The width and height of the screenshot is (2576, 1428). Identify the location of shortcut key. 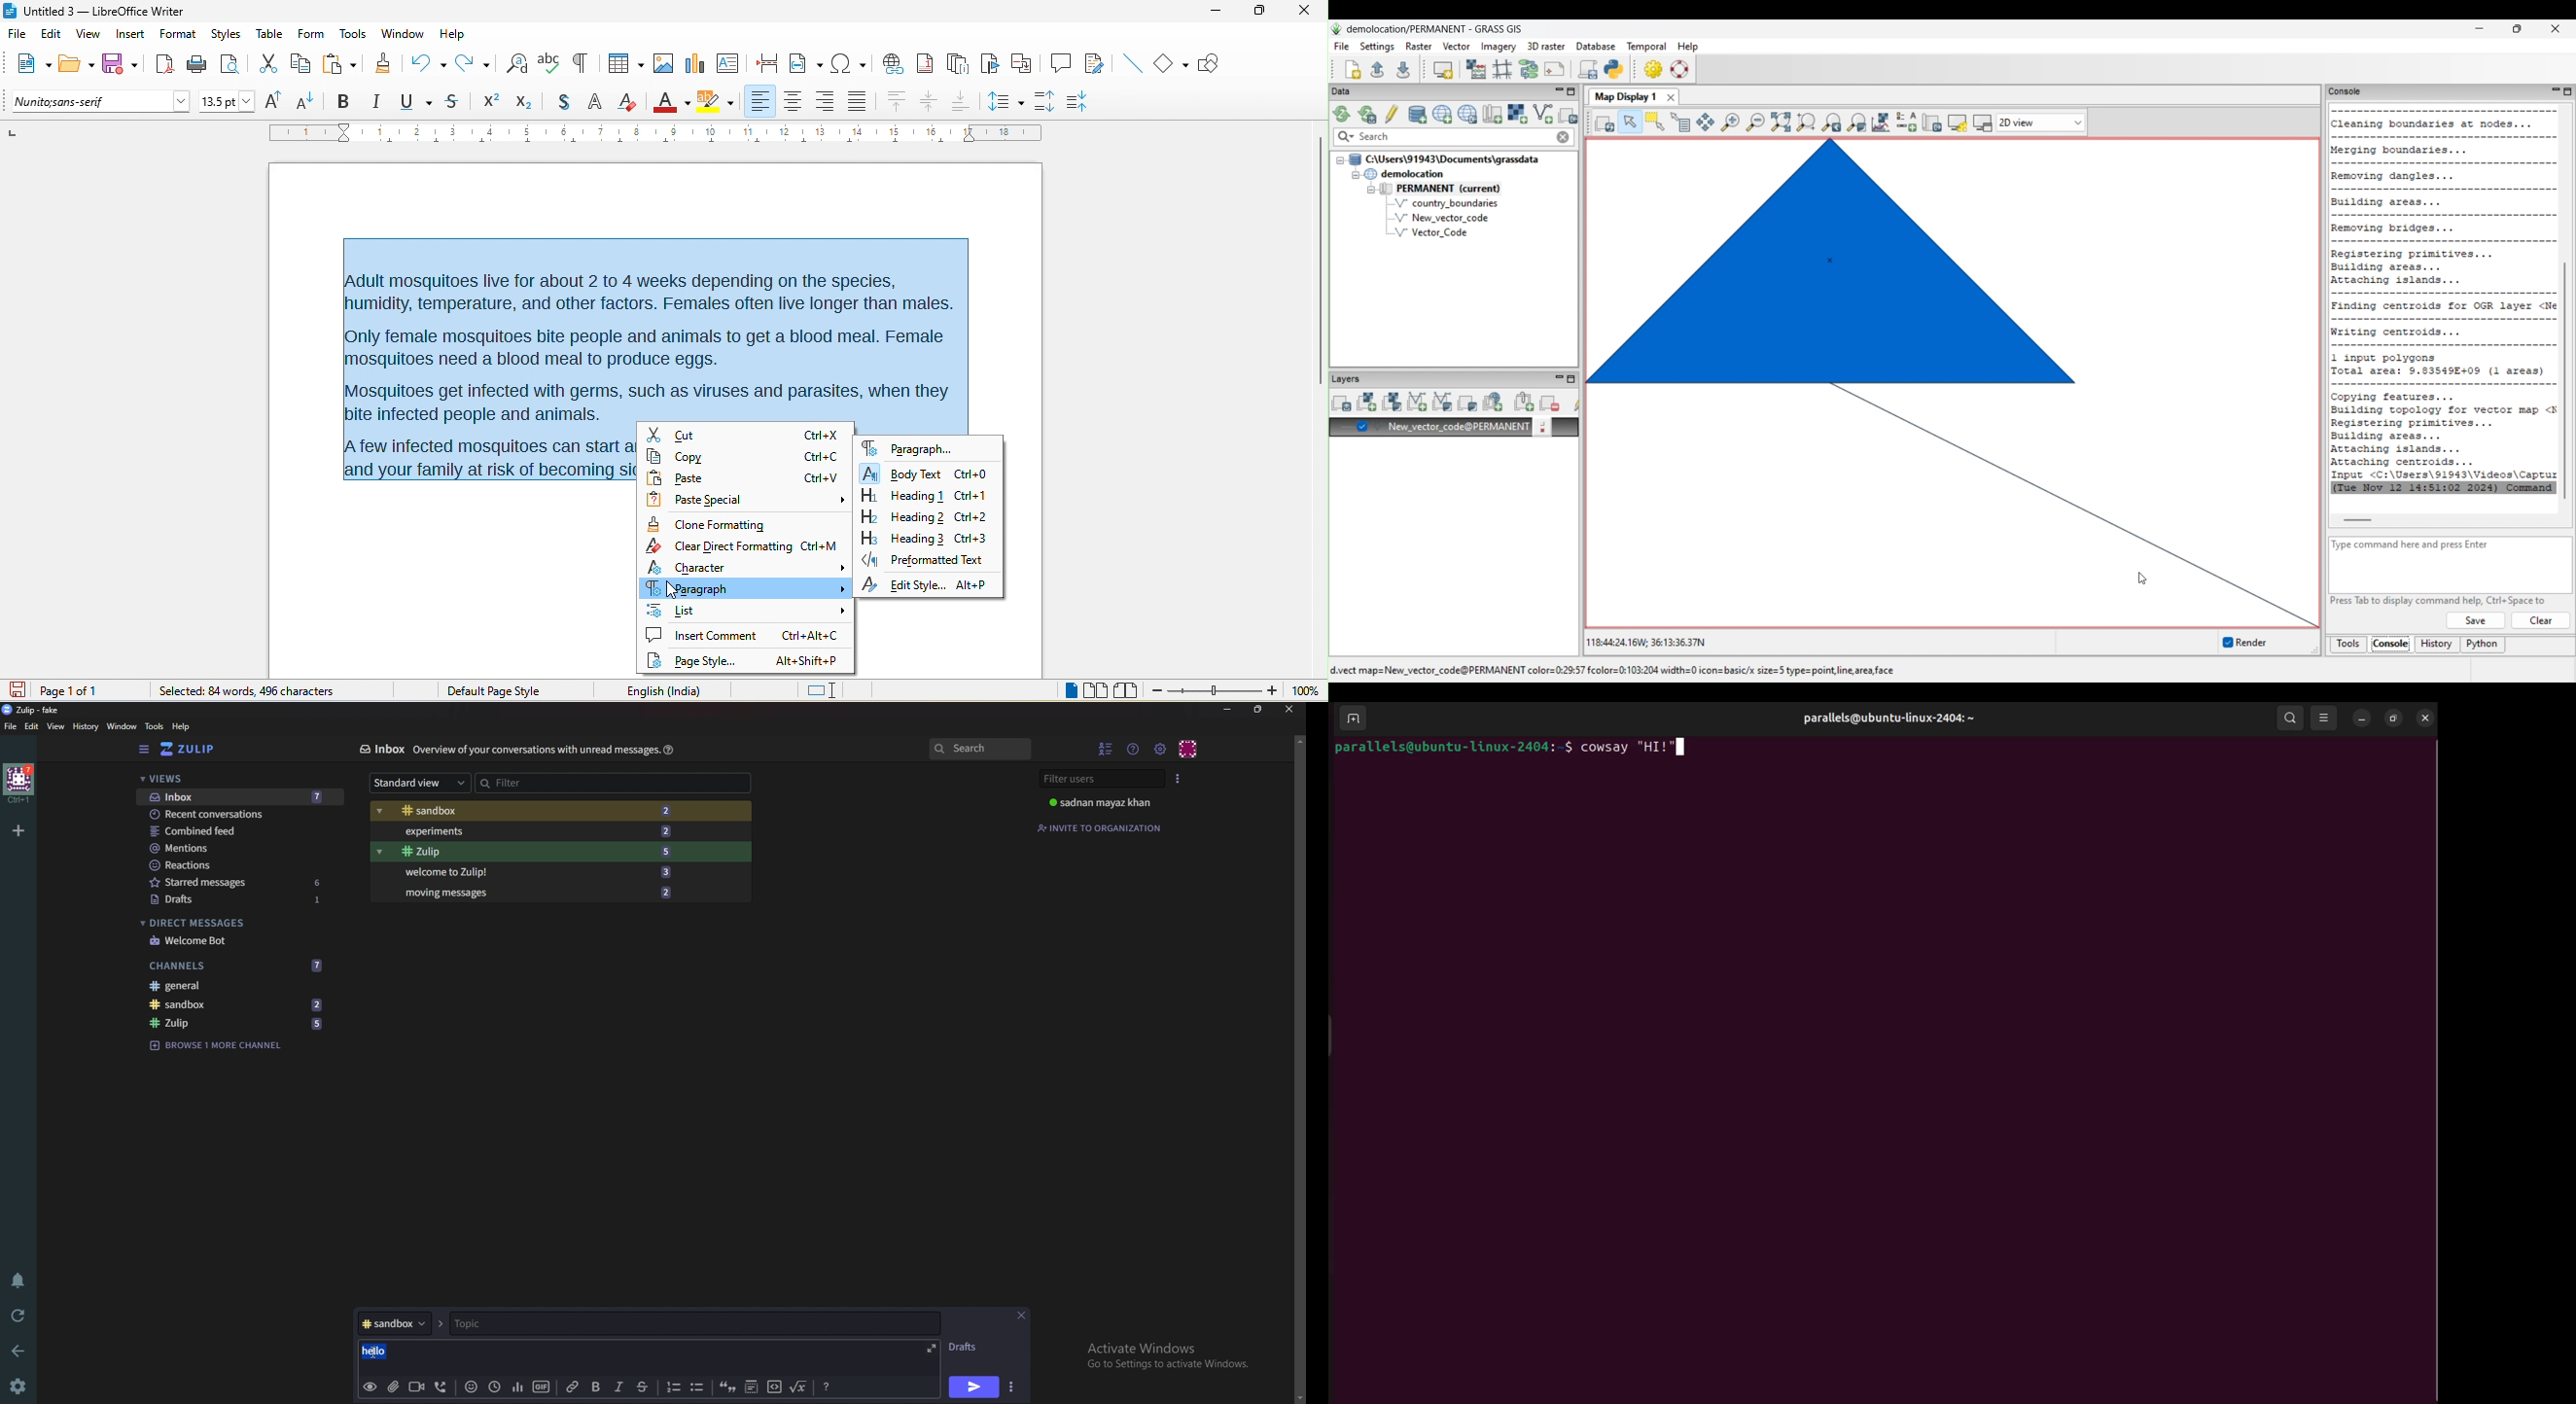
(810, 634).